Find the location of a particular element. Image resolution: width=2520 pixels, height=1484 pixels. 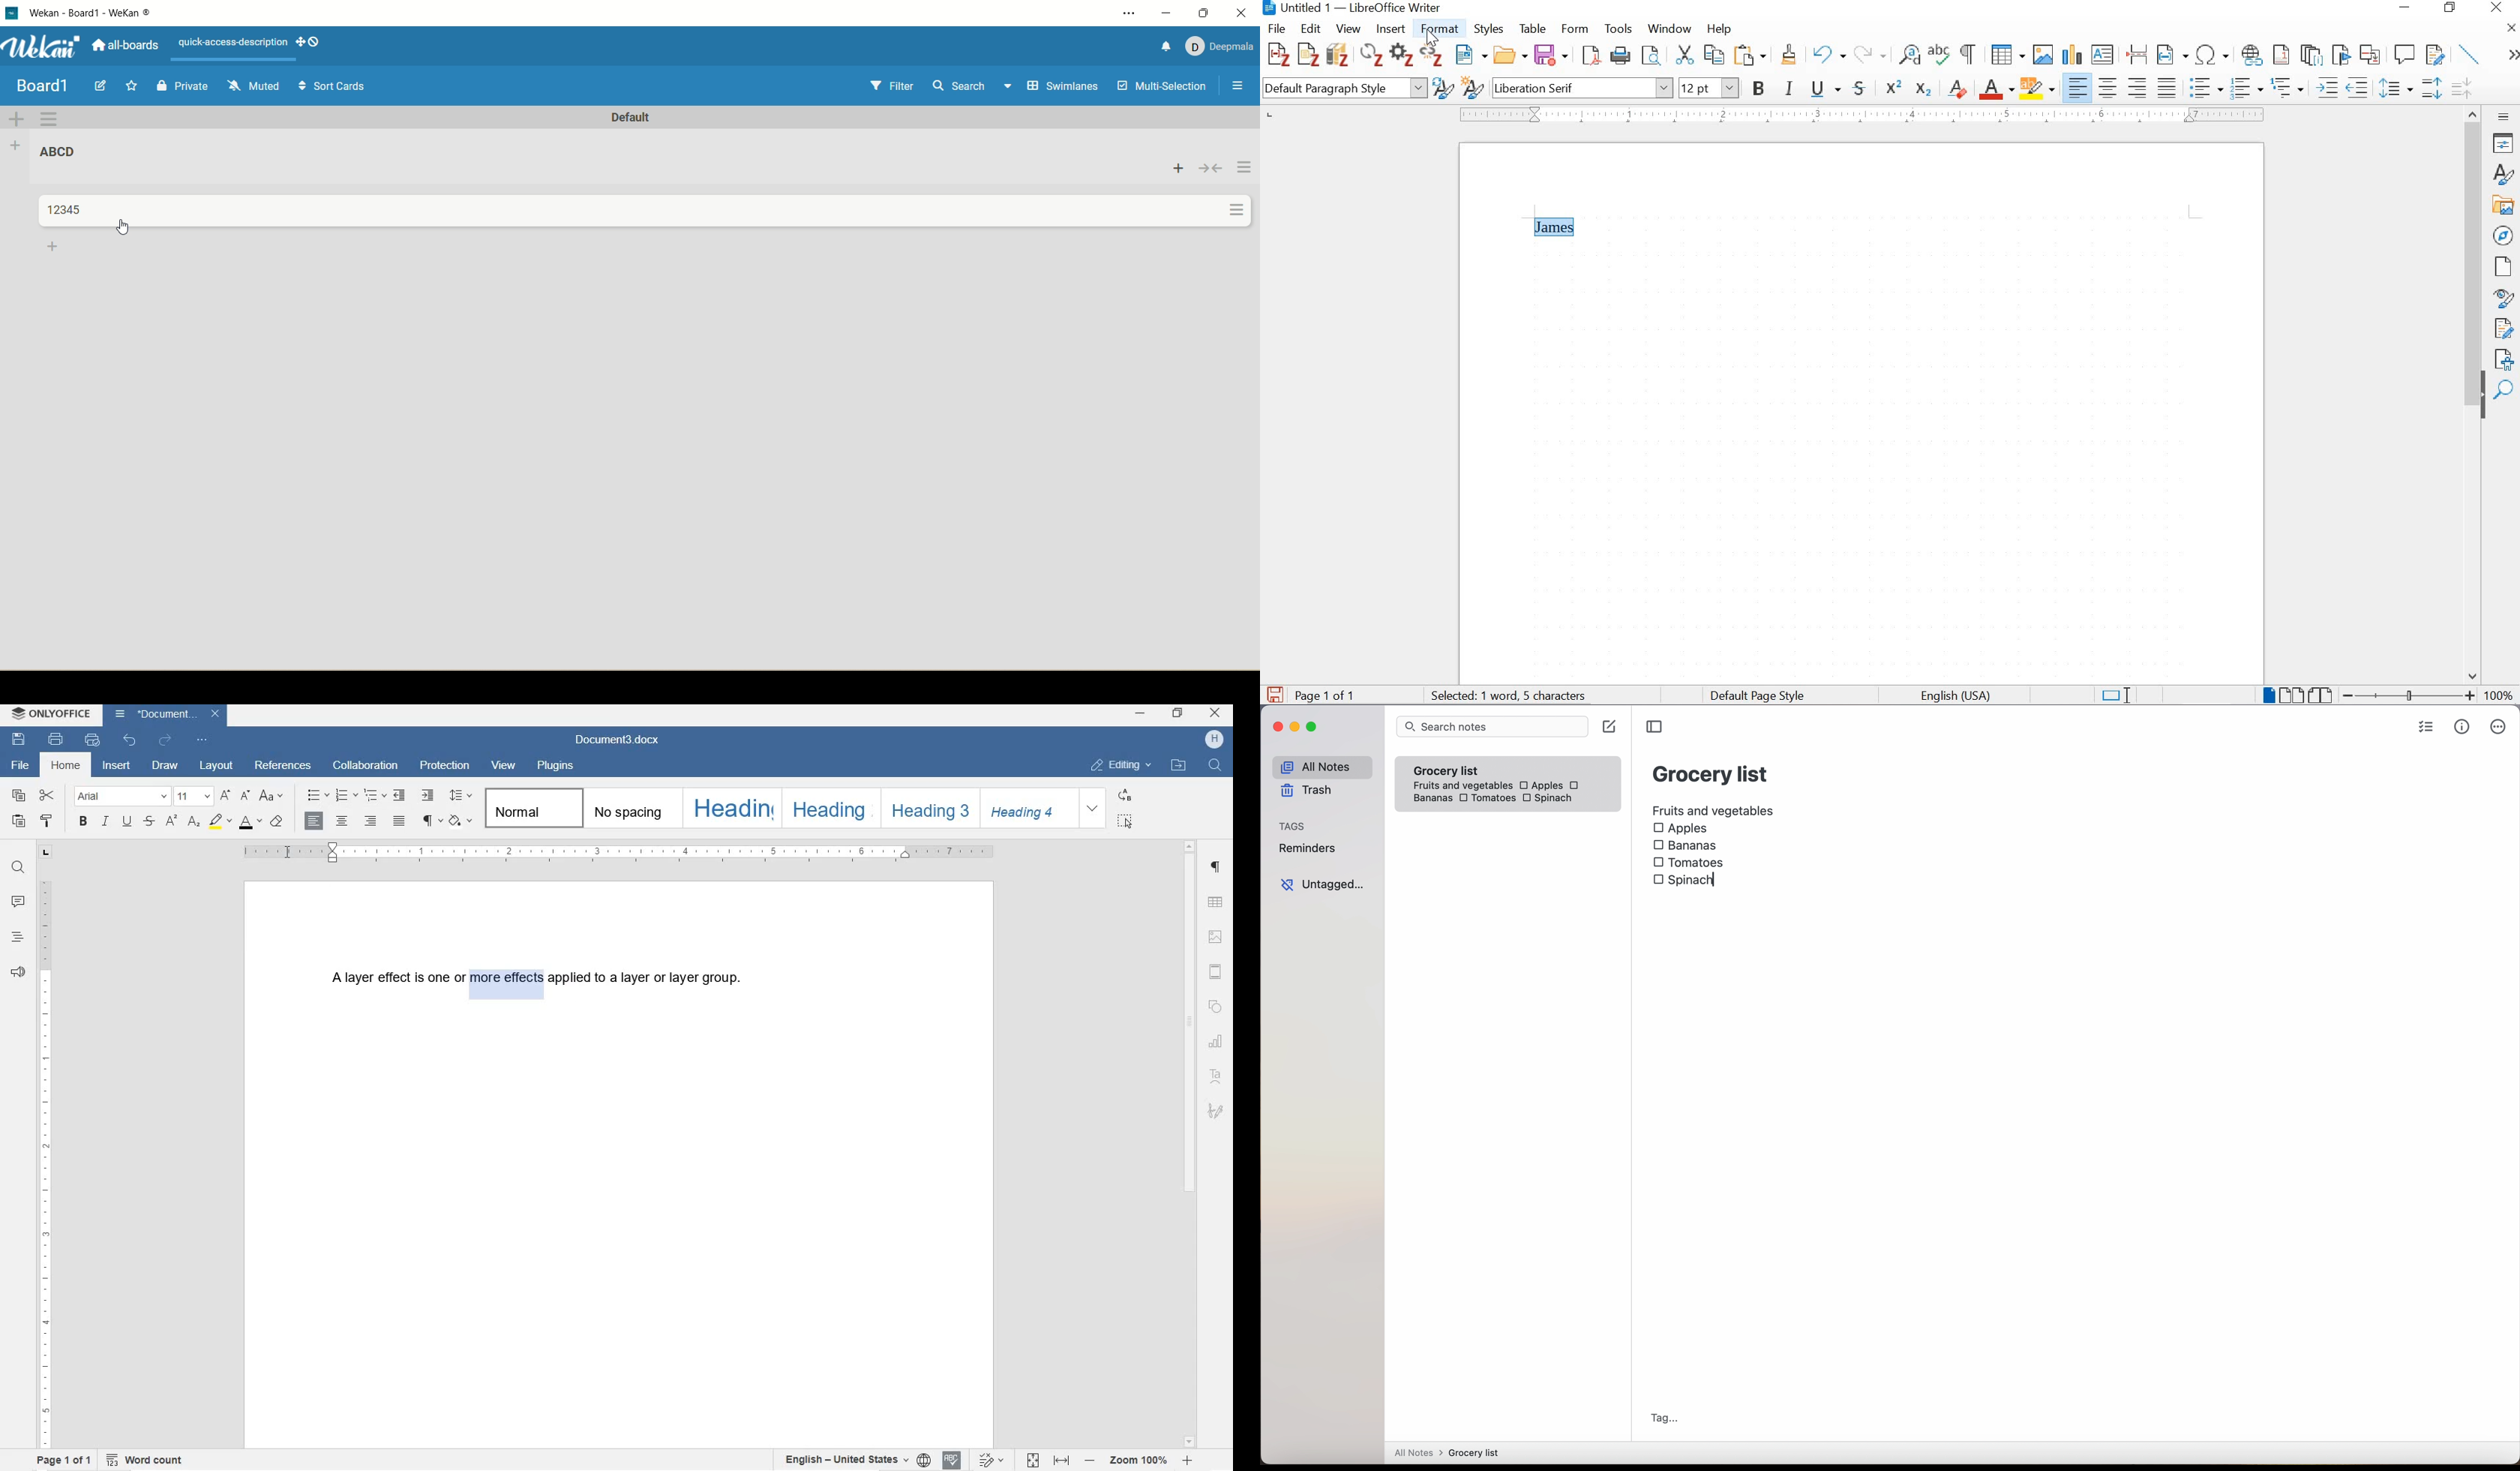

COPY STYLE is located at coordinates (48, 822).